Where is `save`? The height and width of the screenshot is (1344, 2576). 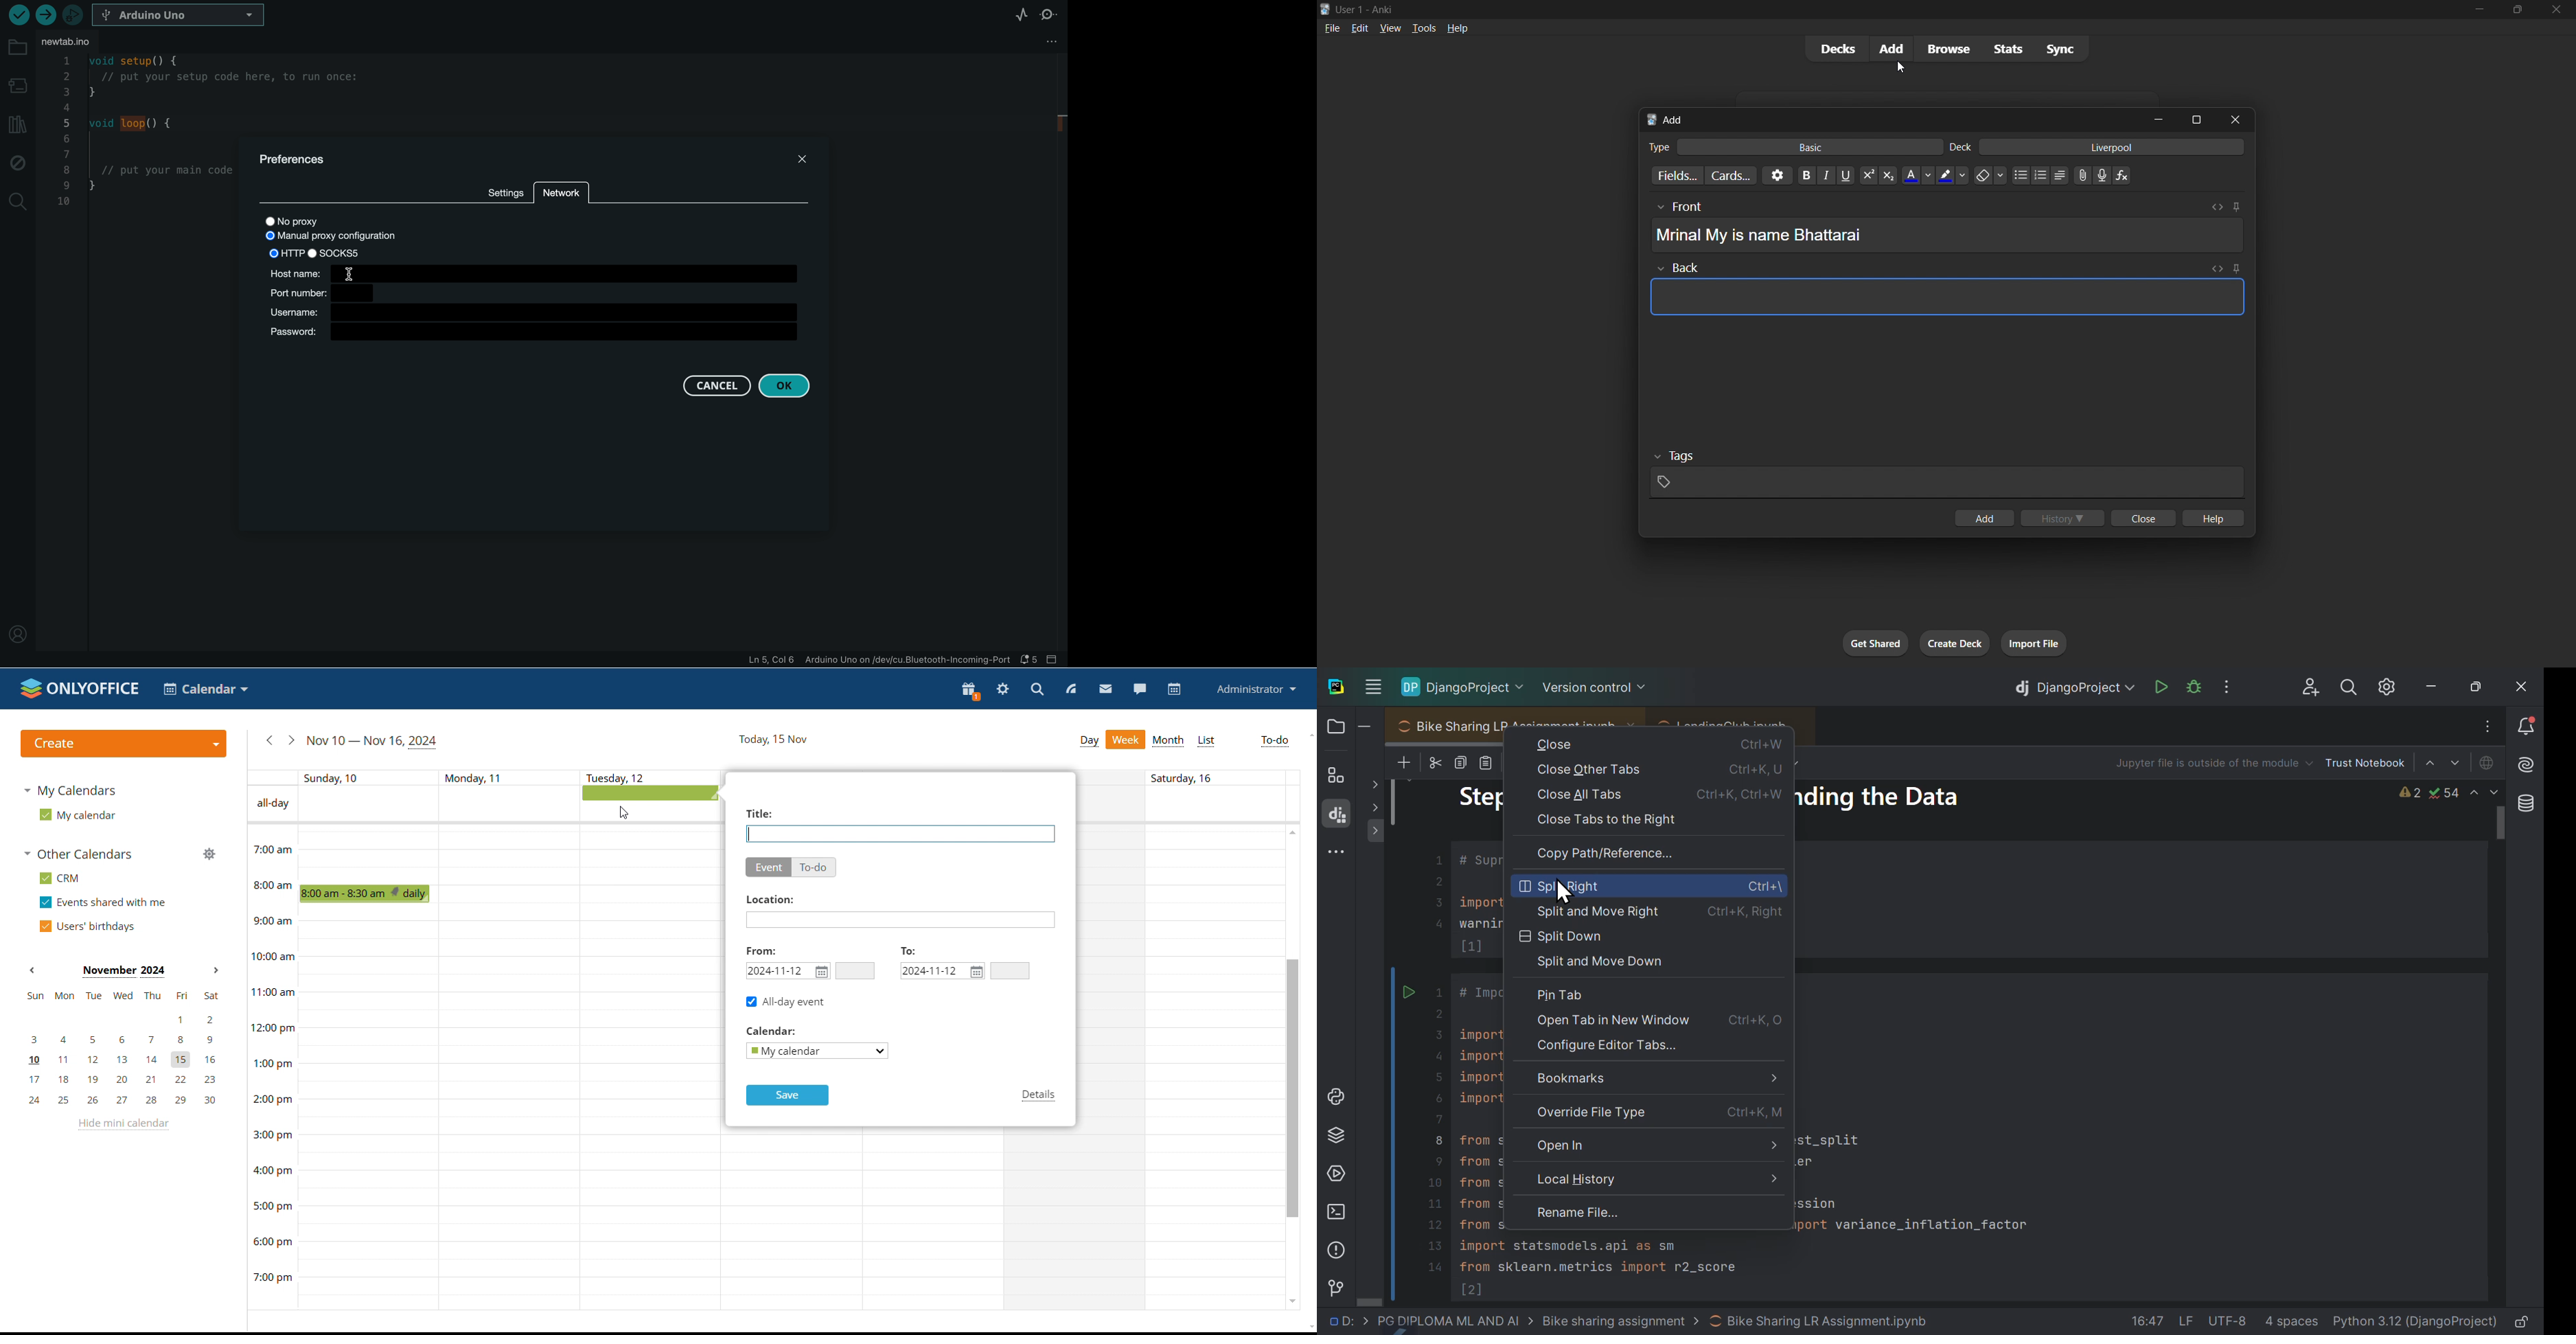 save is located at coordinates (788, 1096).